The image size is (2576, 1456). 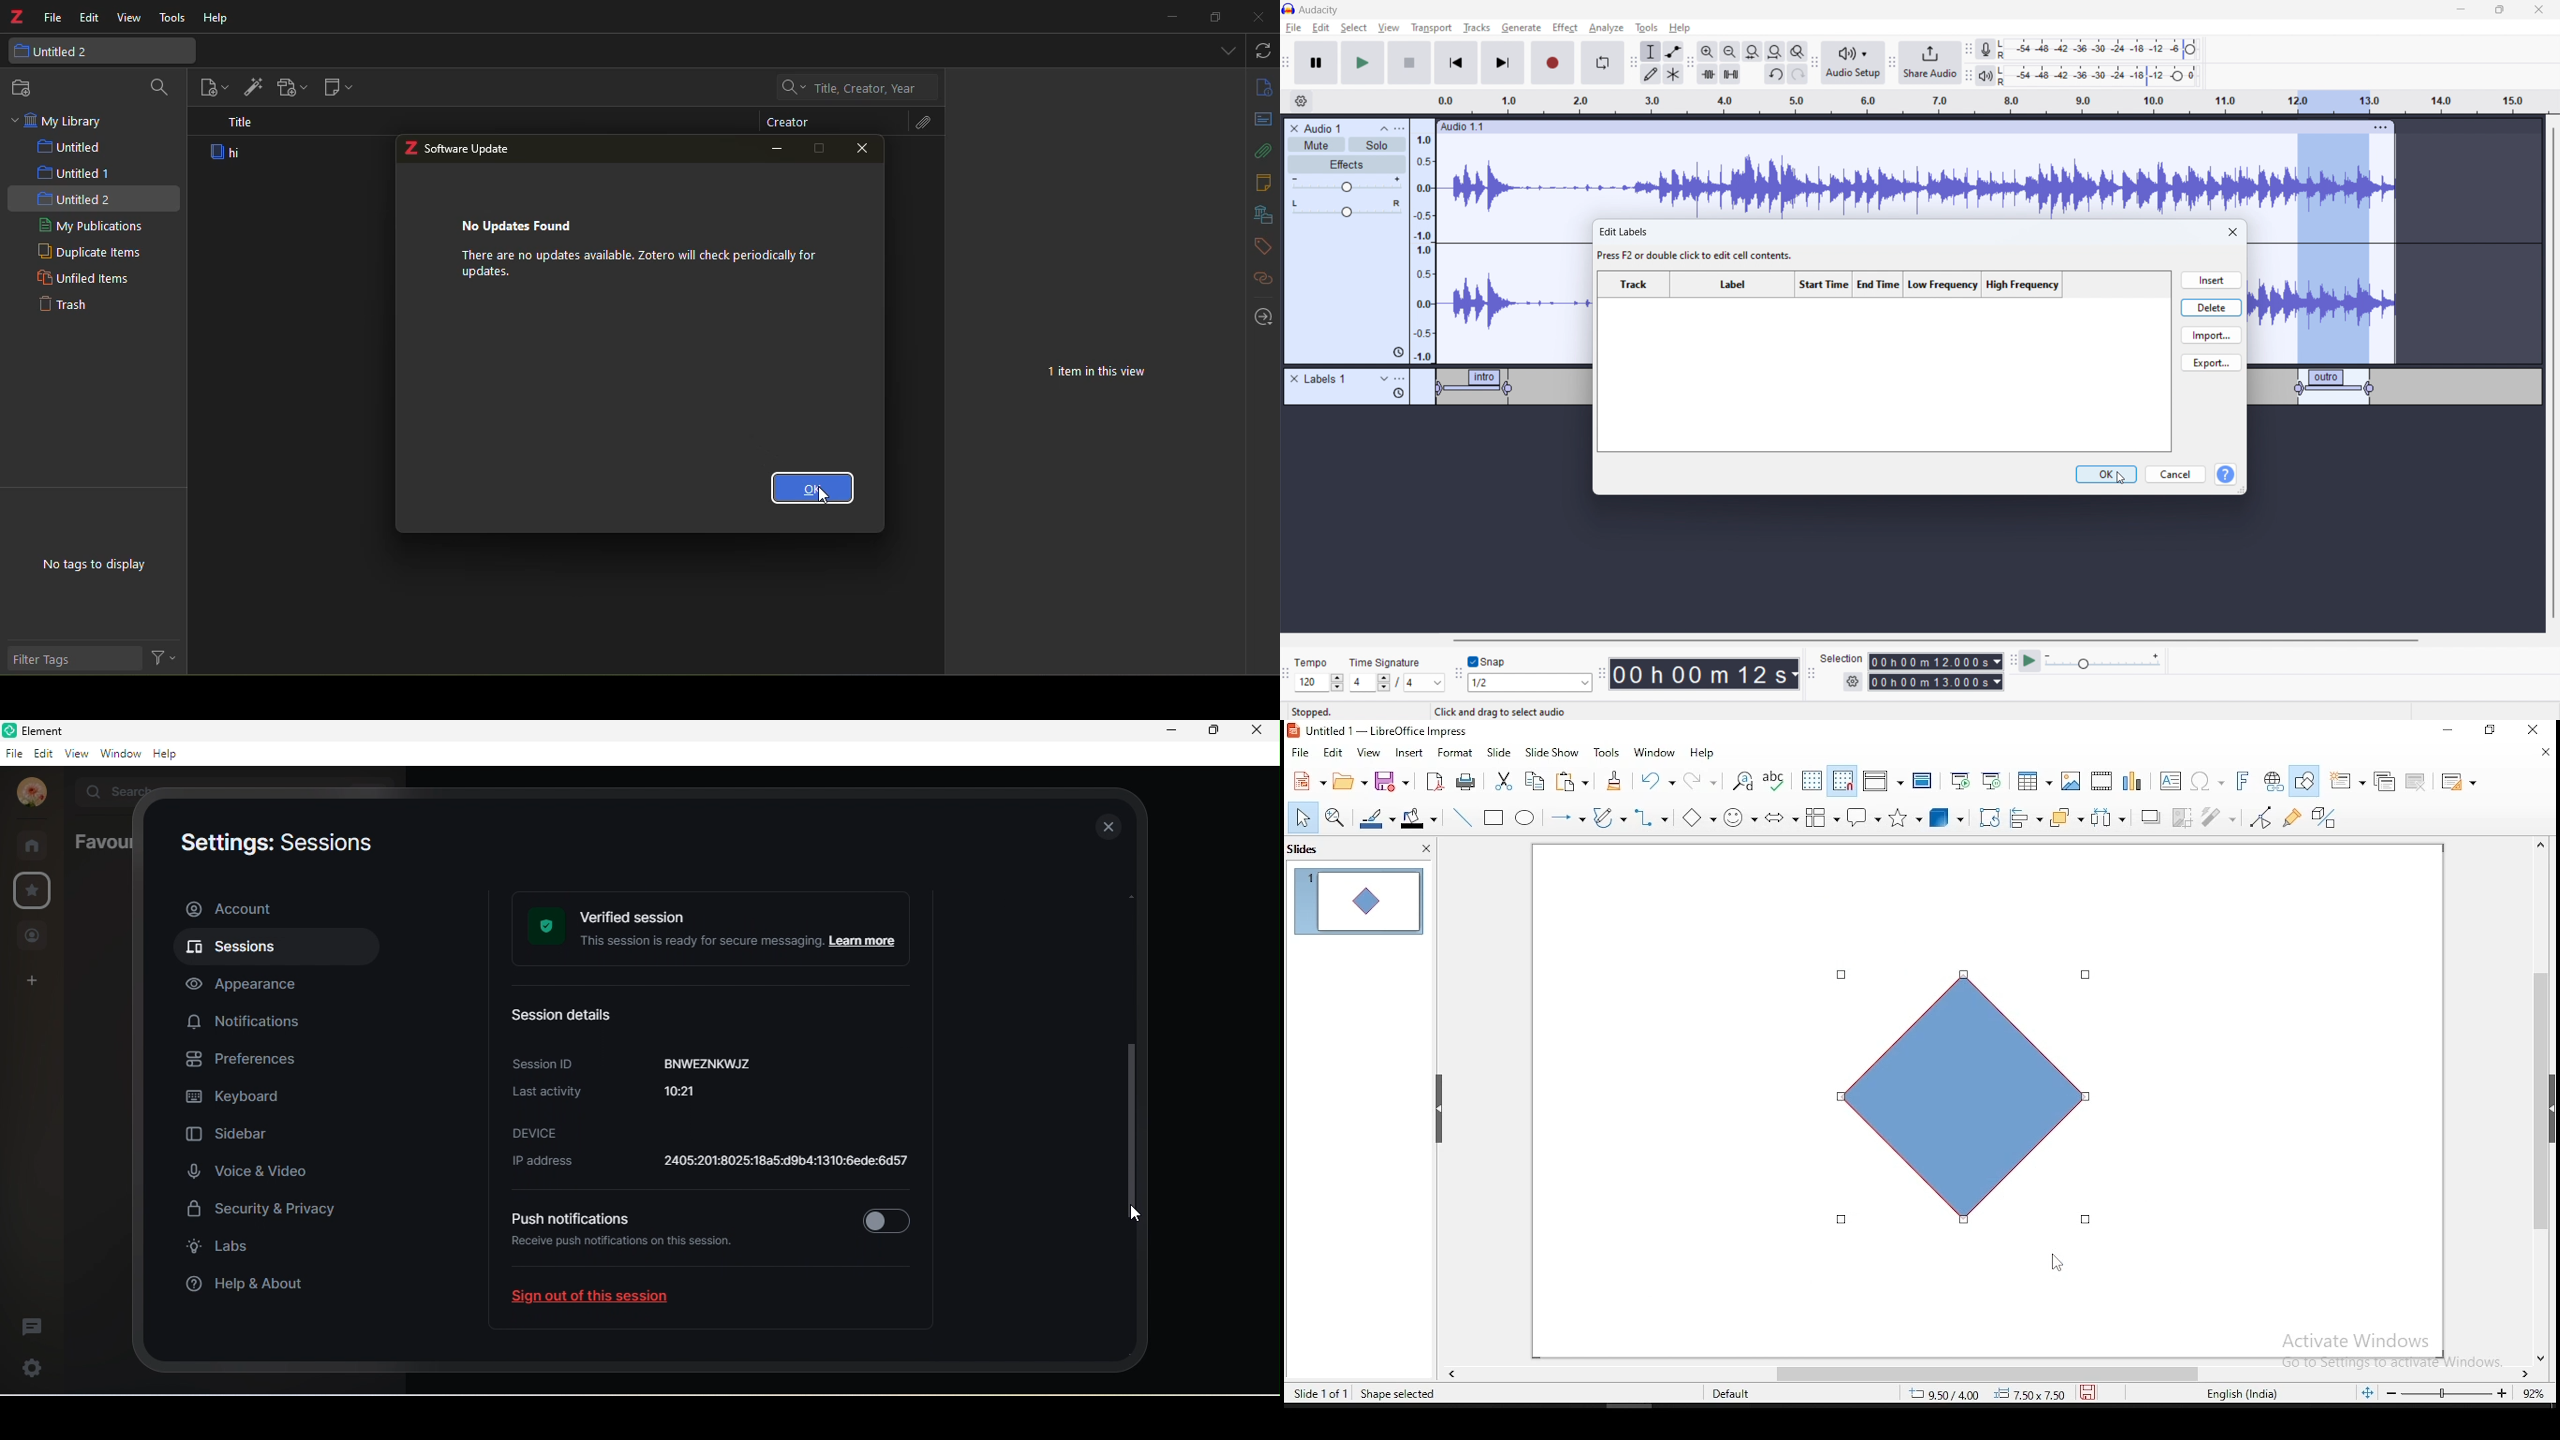 What do you see at coordinates (1487, 662) in the screenshot?
I see `toggle snap` at bounding box center [1487, 662].